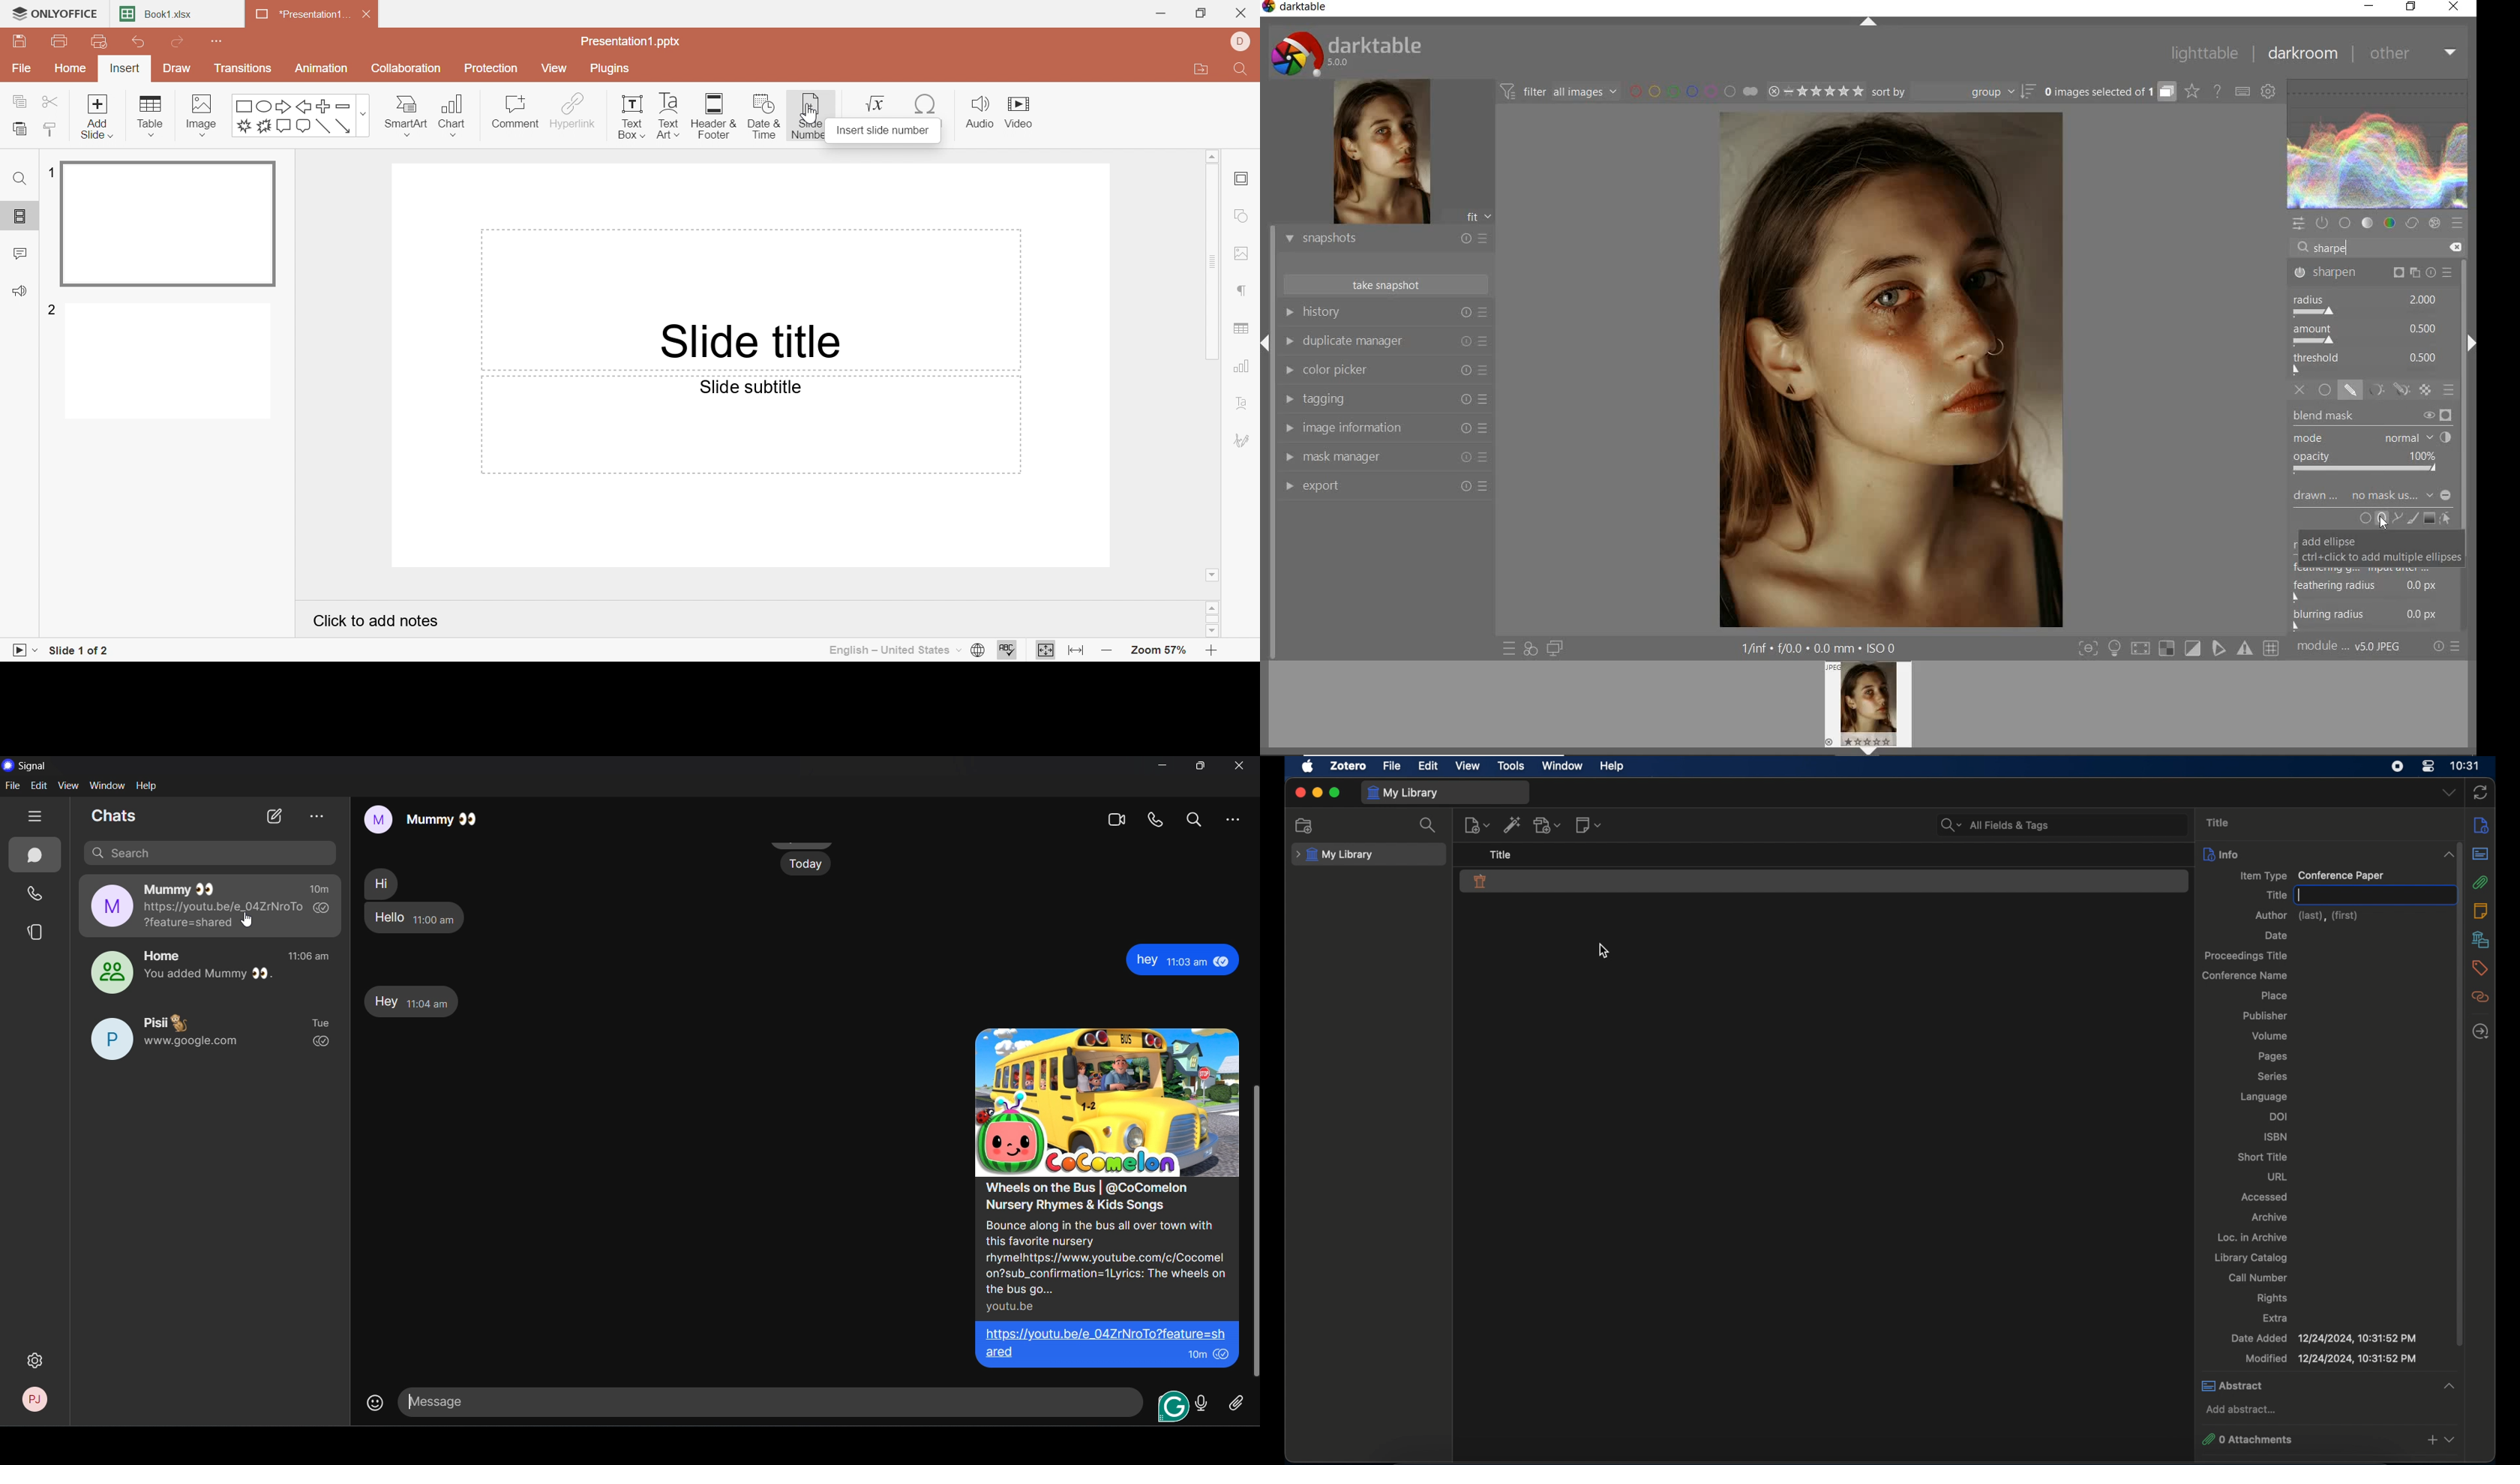 The height and width of the screenshot is (1484, 2520). What do you see at coordinates (1077, 650) in the screenshot?
I see `Fit to width` at bounding box center [1077, 650].